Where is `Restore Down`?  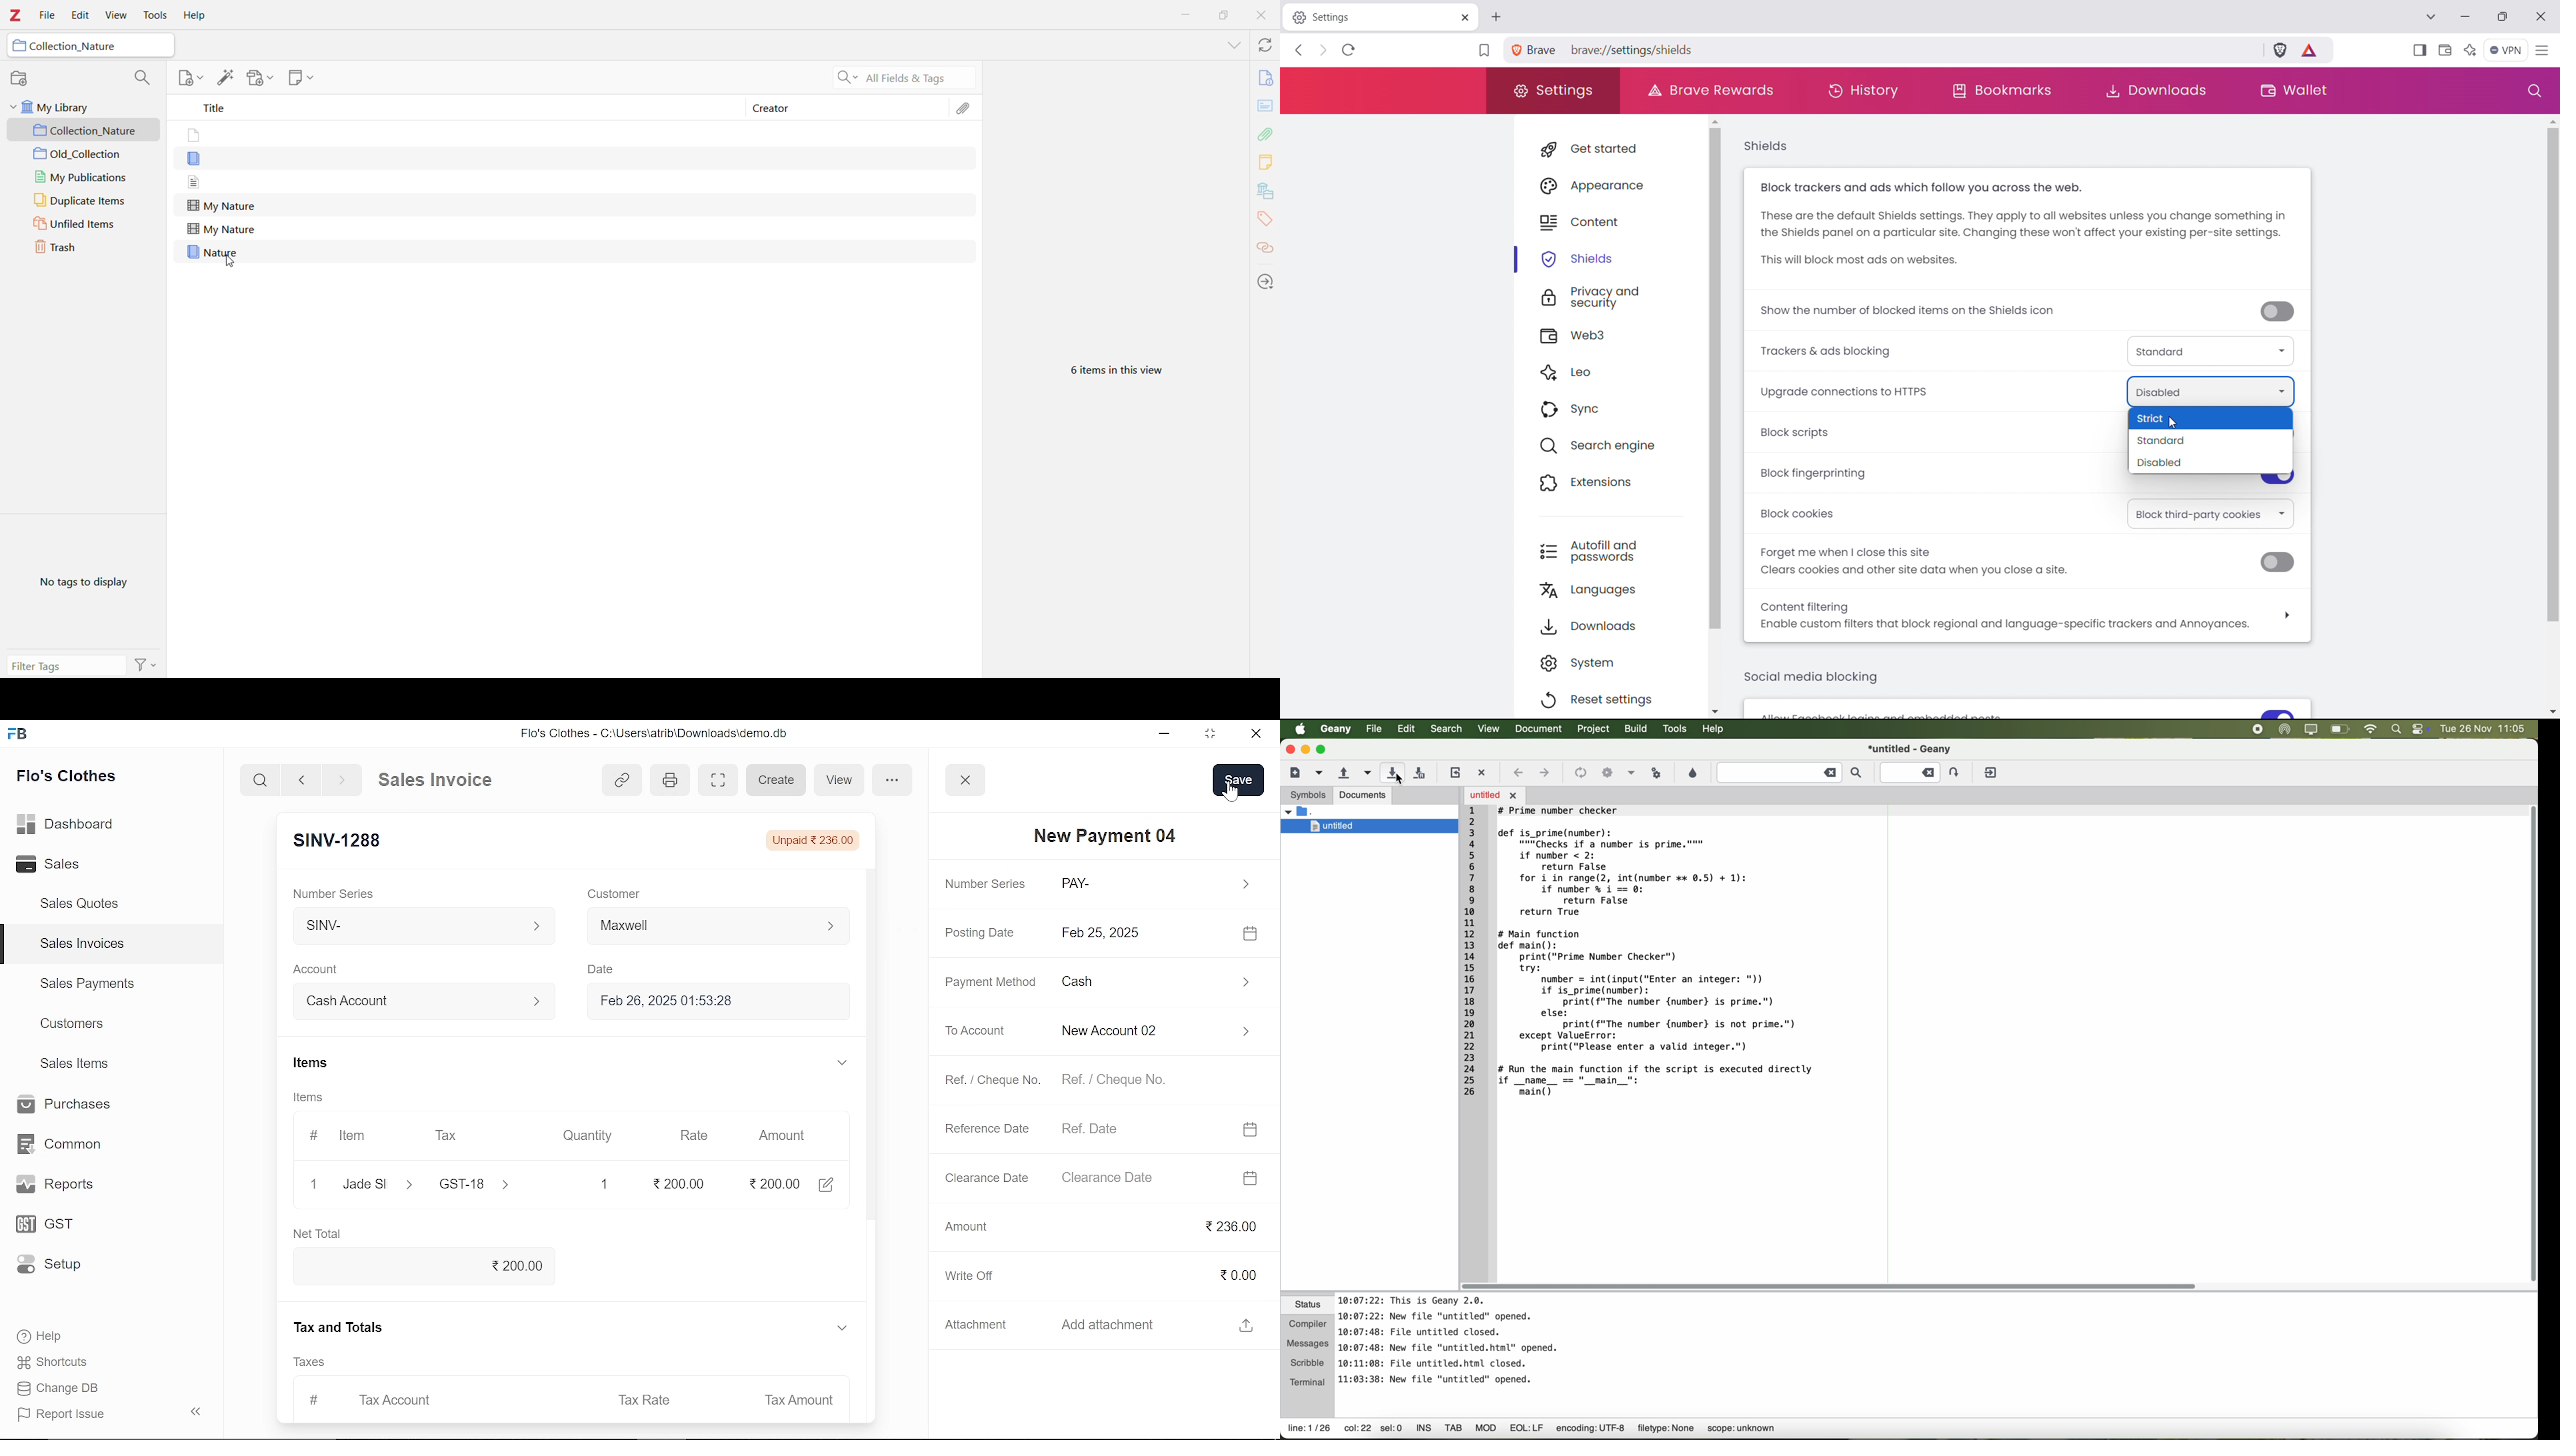
Restore Down is located at coordinates (1225, 14).